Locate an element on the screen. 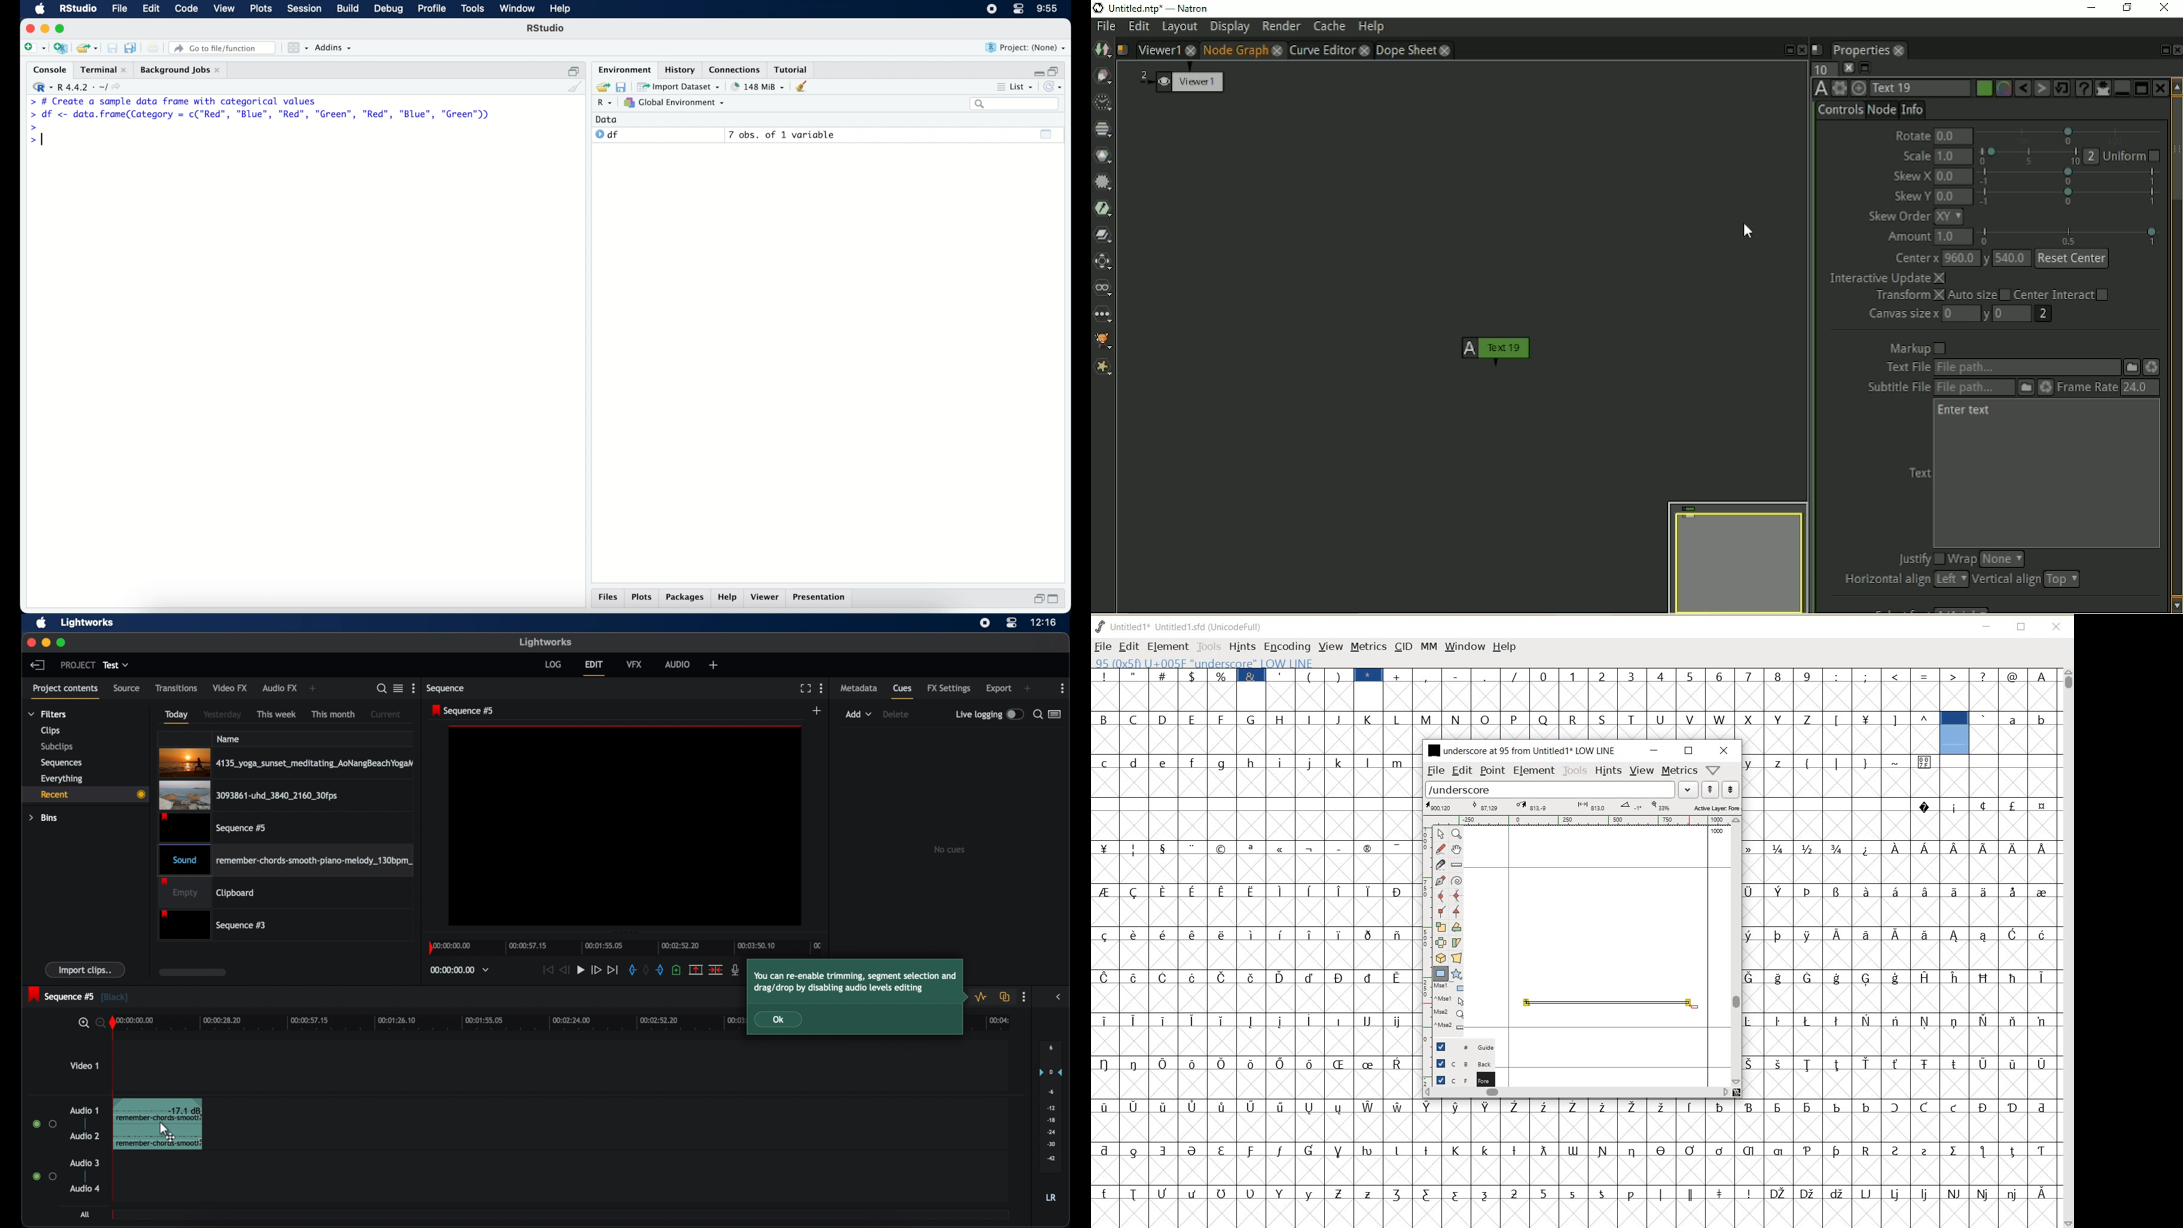 This screenshot has width=2184, height=1232. environment is located at coordinates (624, 69).